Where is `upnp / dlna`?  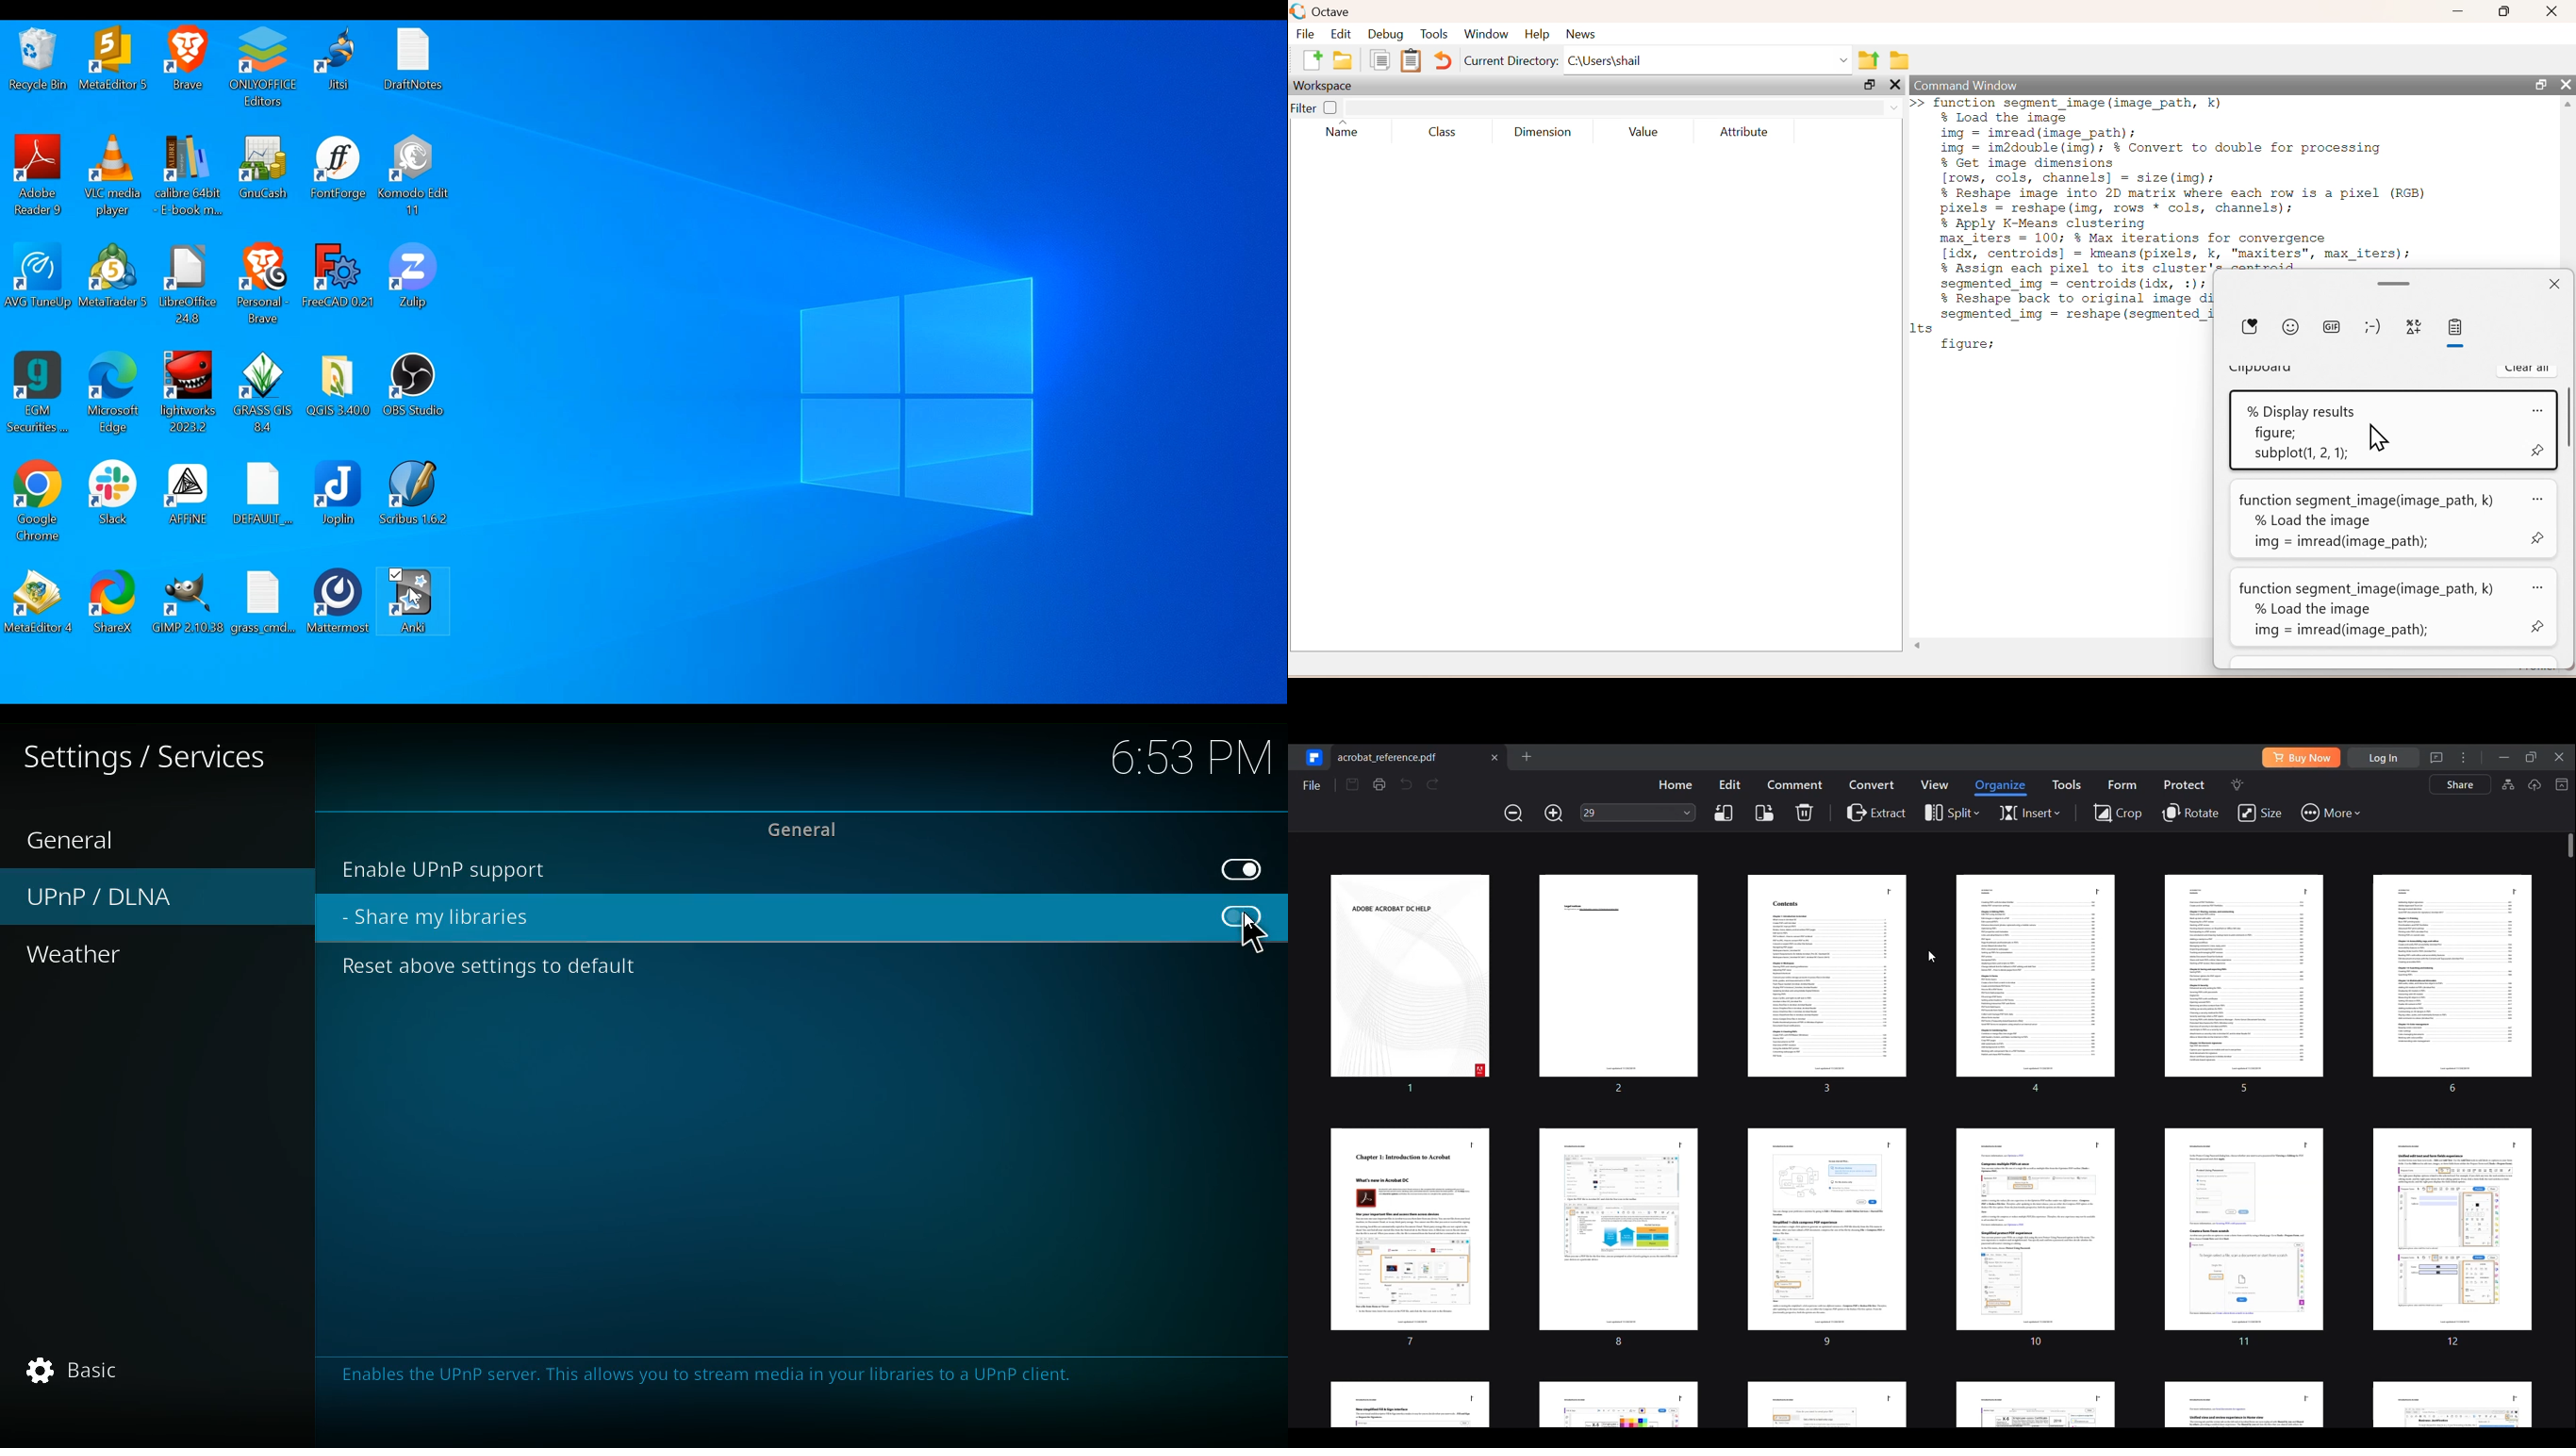 upnp / dlna is located at coordinates (107, 899).